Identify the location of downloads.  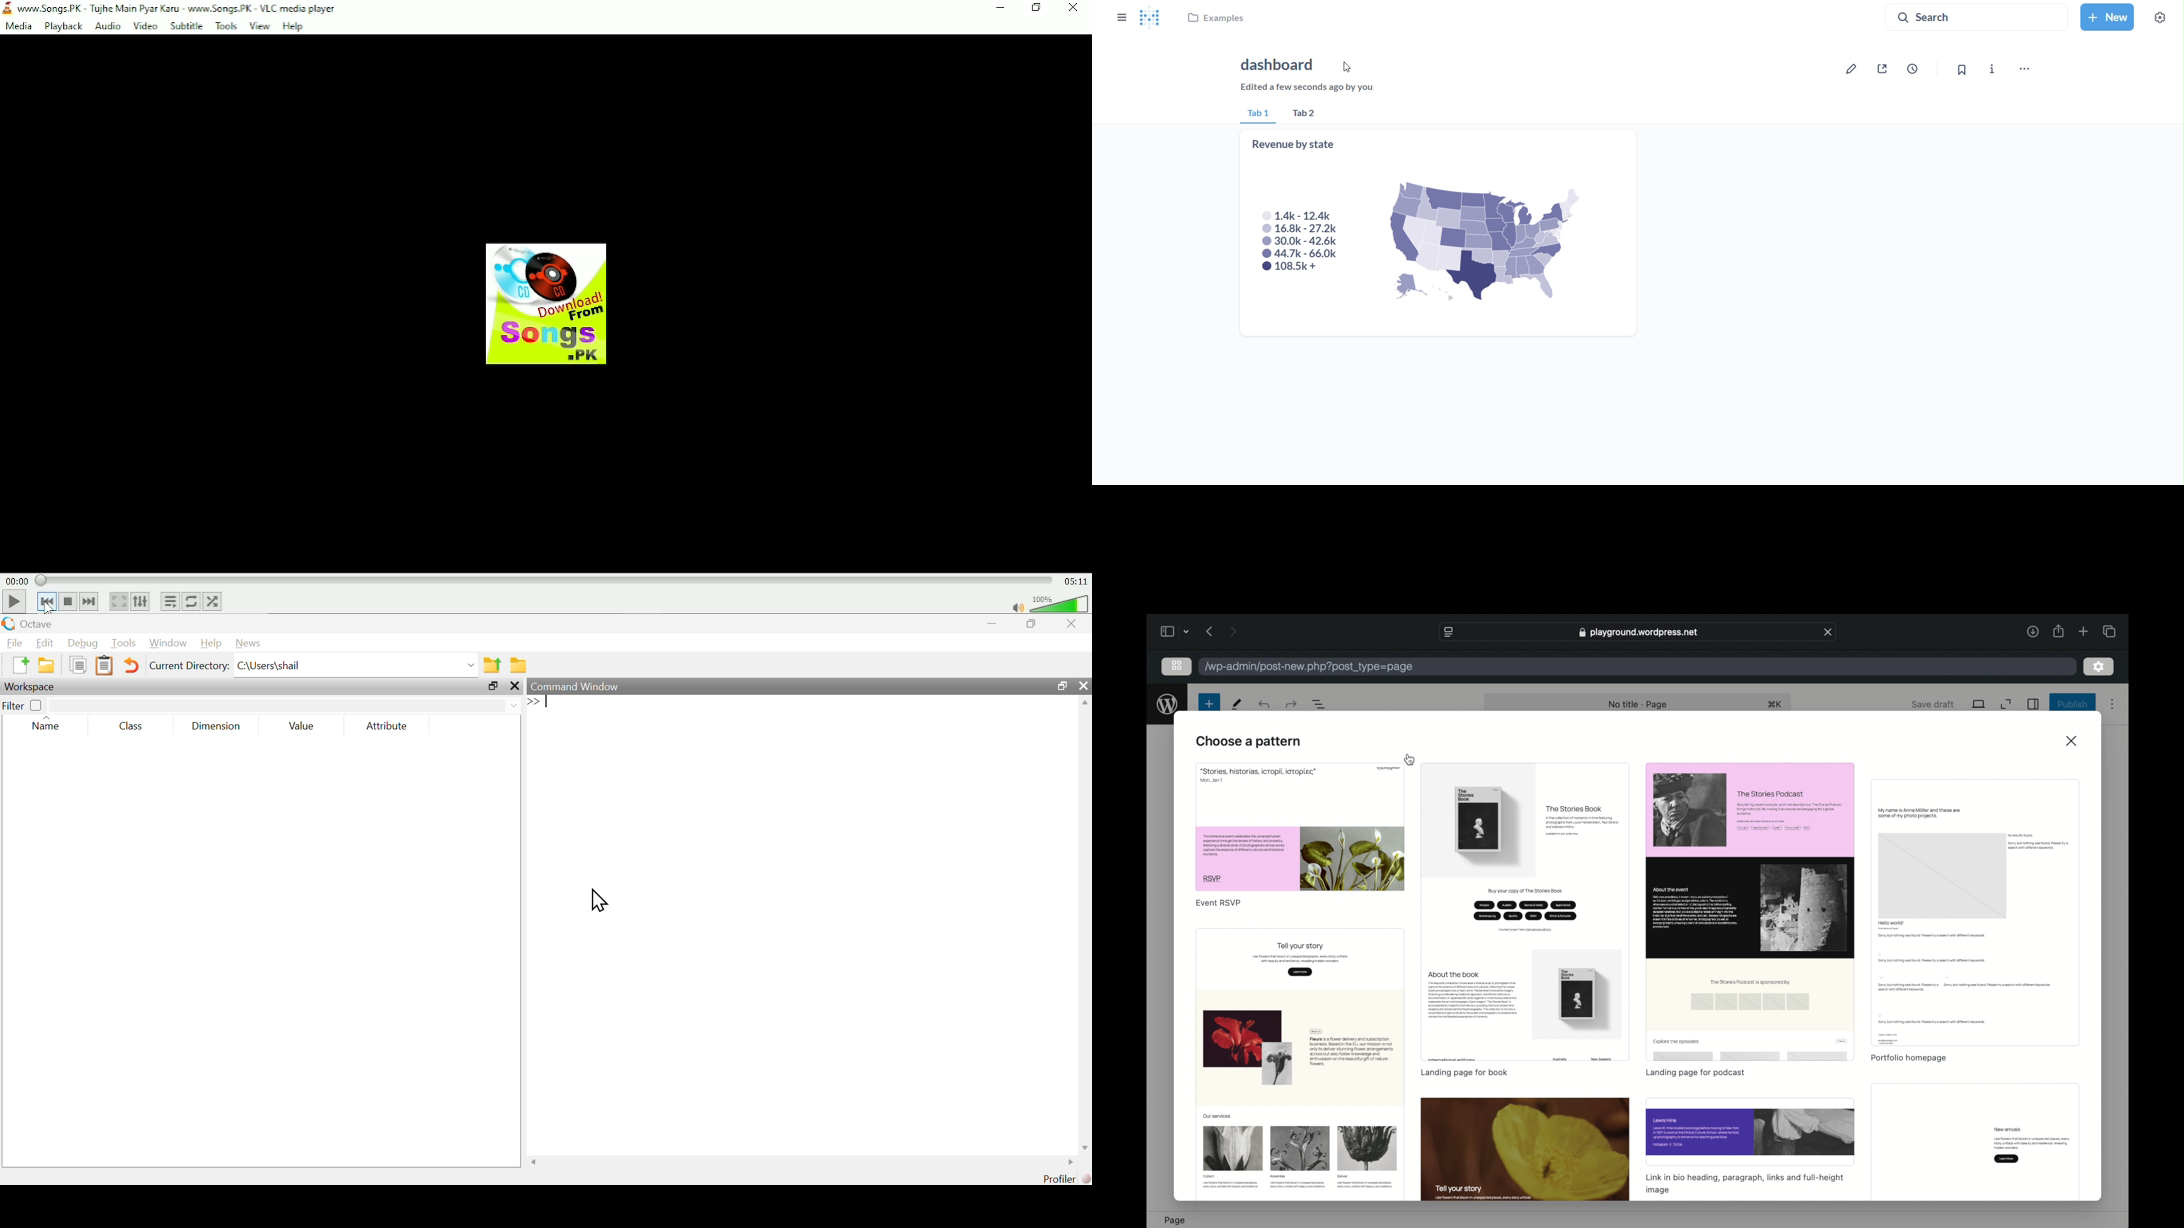
(2033, 631).